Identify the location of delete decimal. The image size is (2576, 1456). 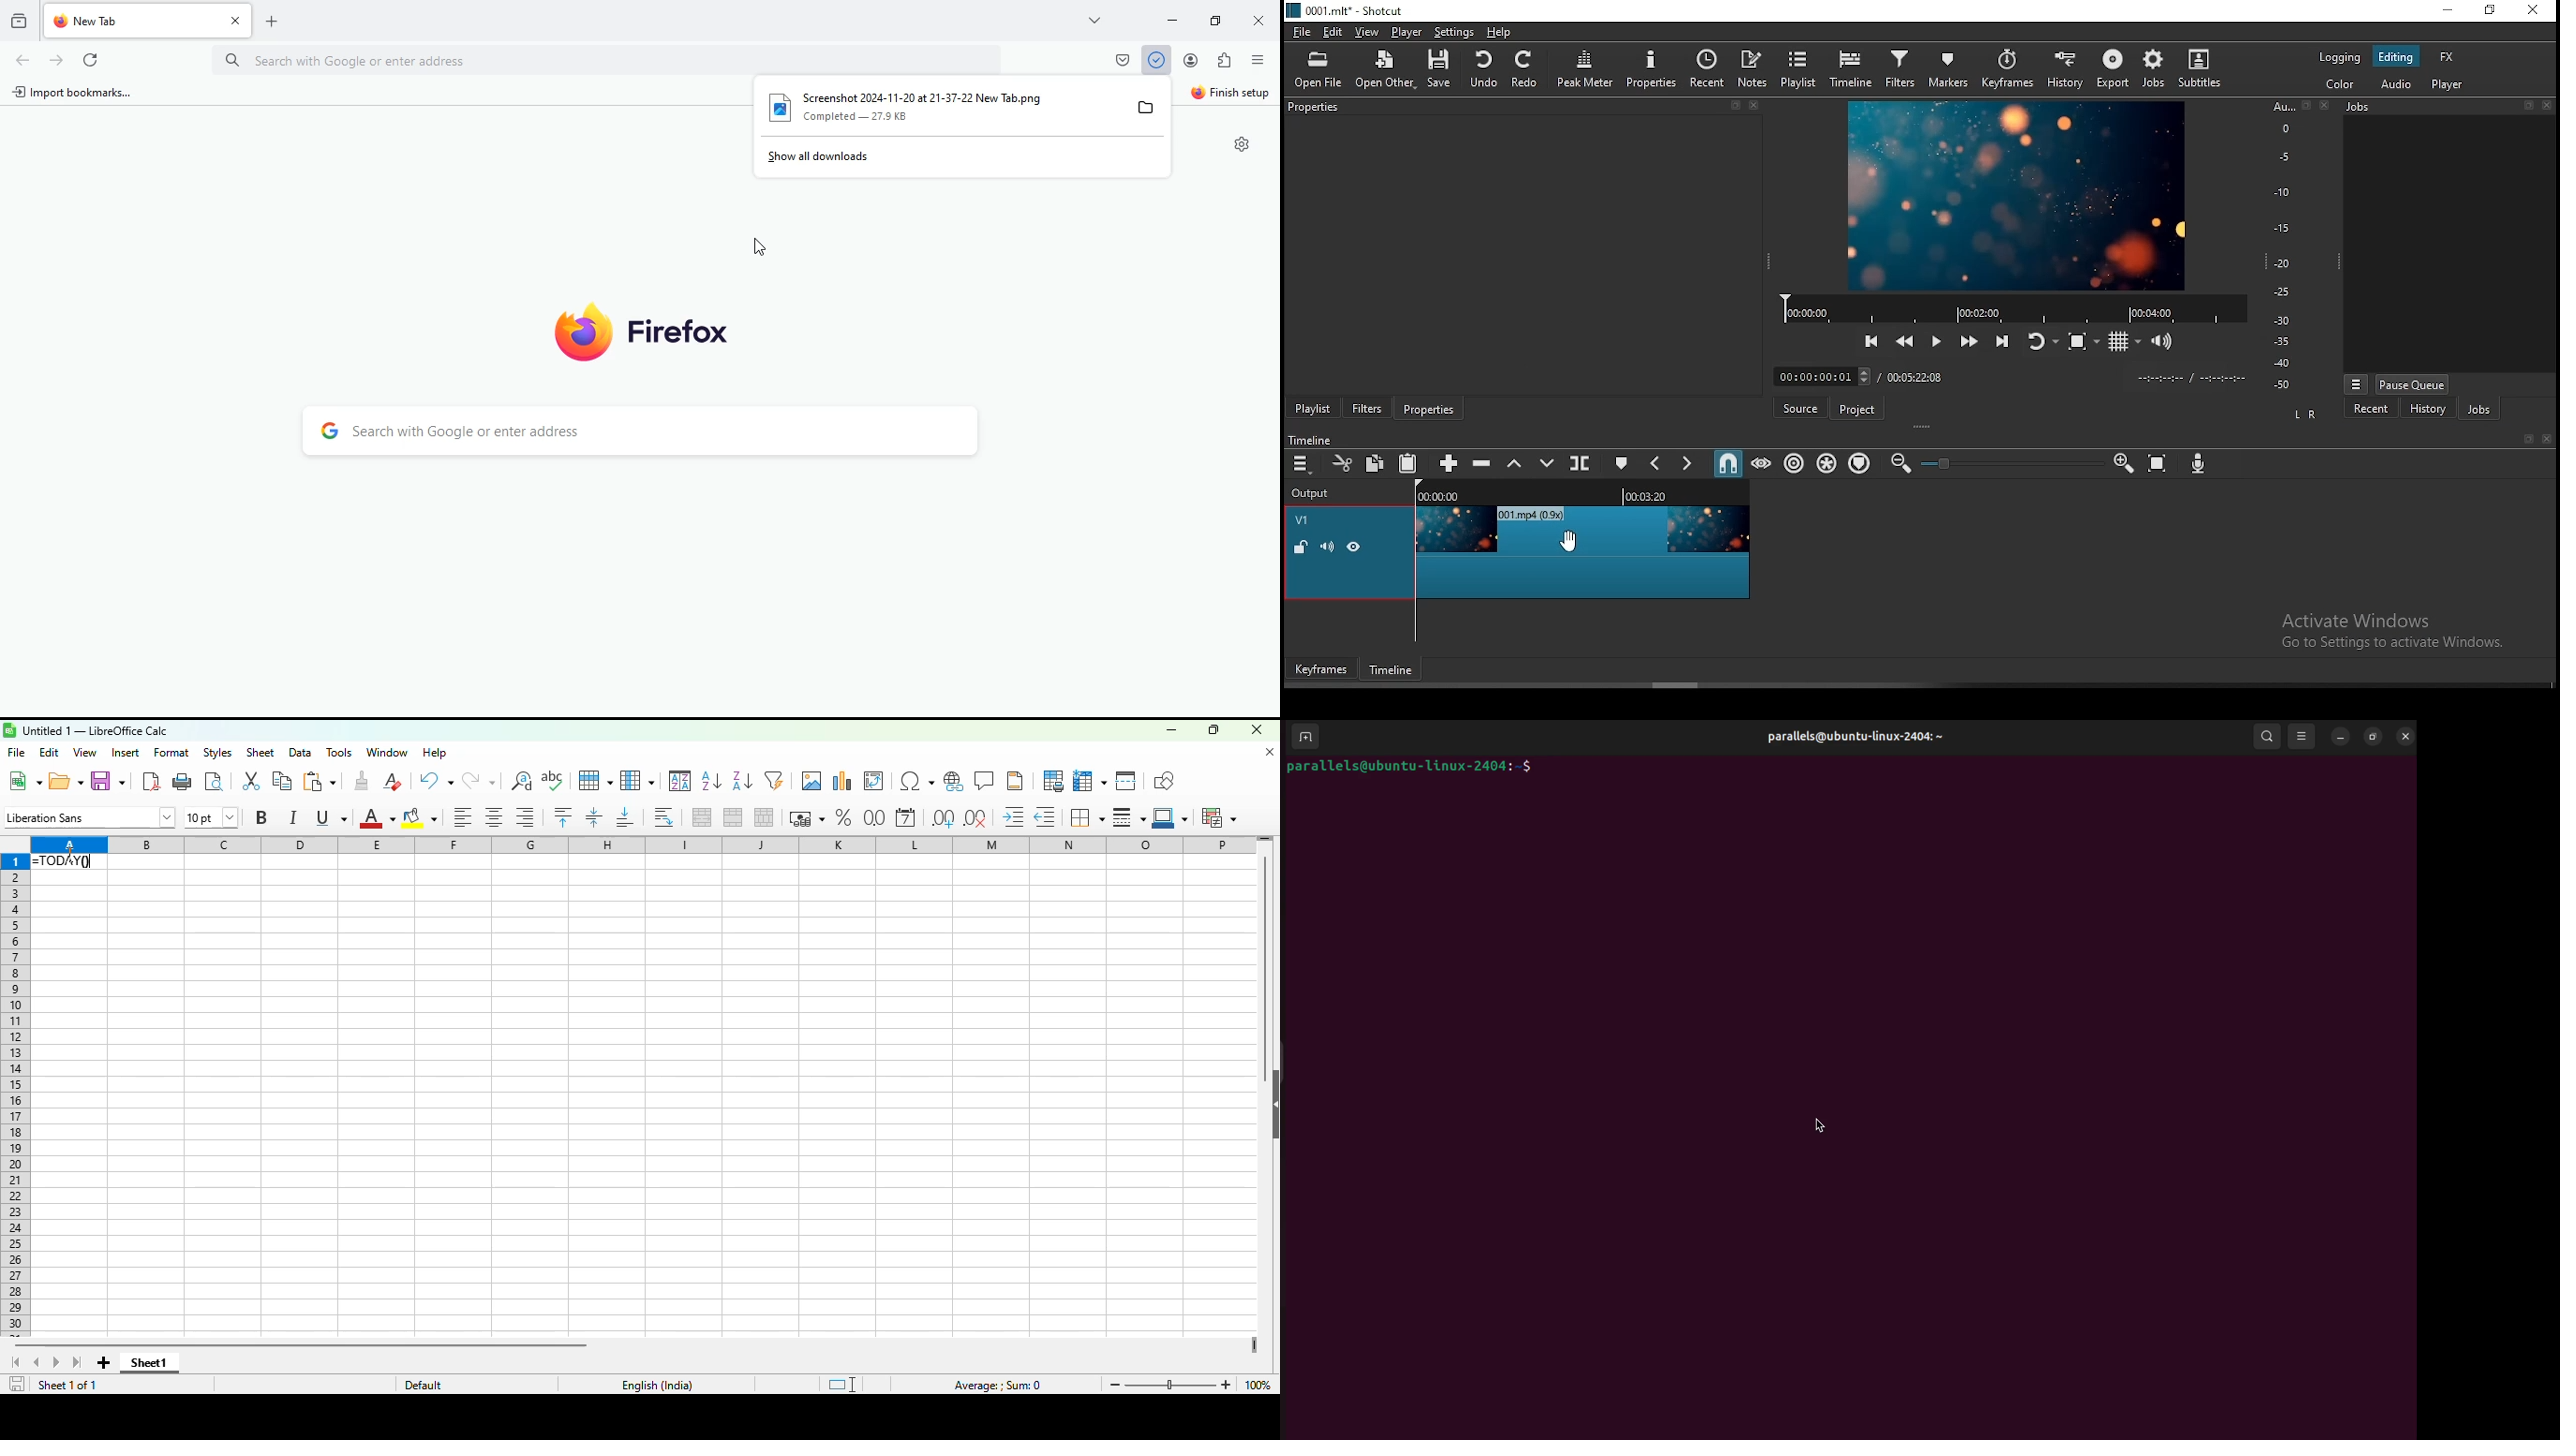
(975, 818).